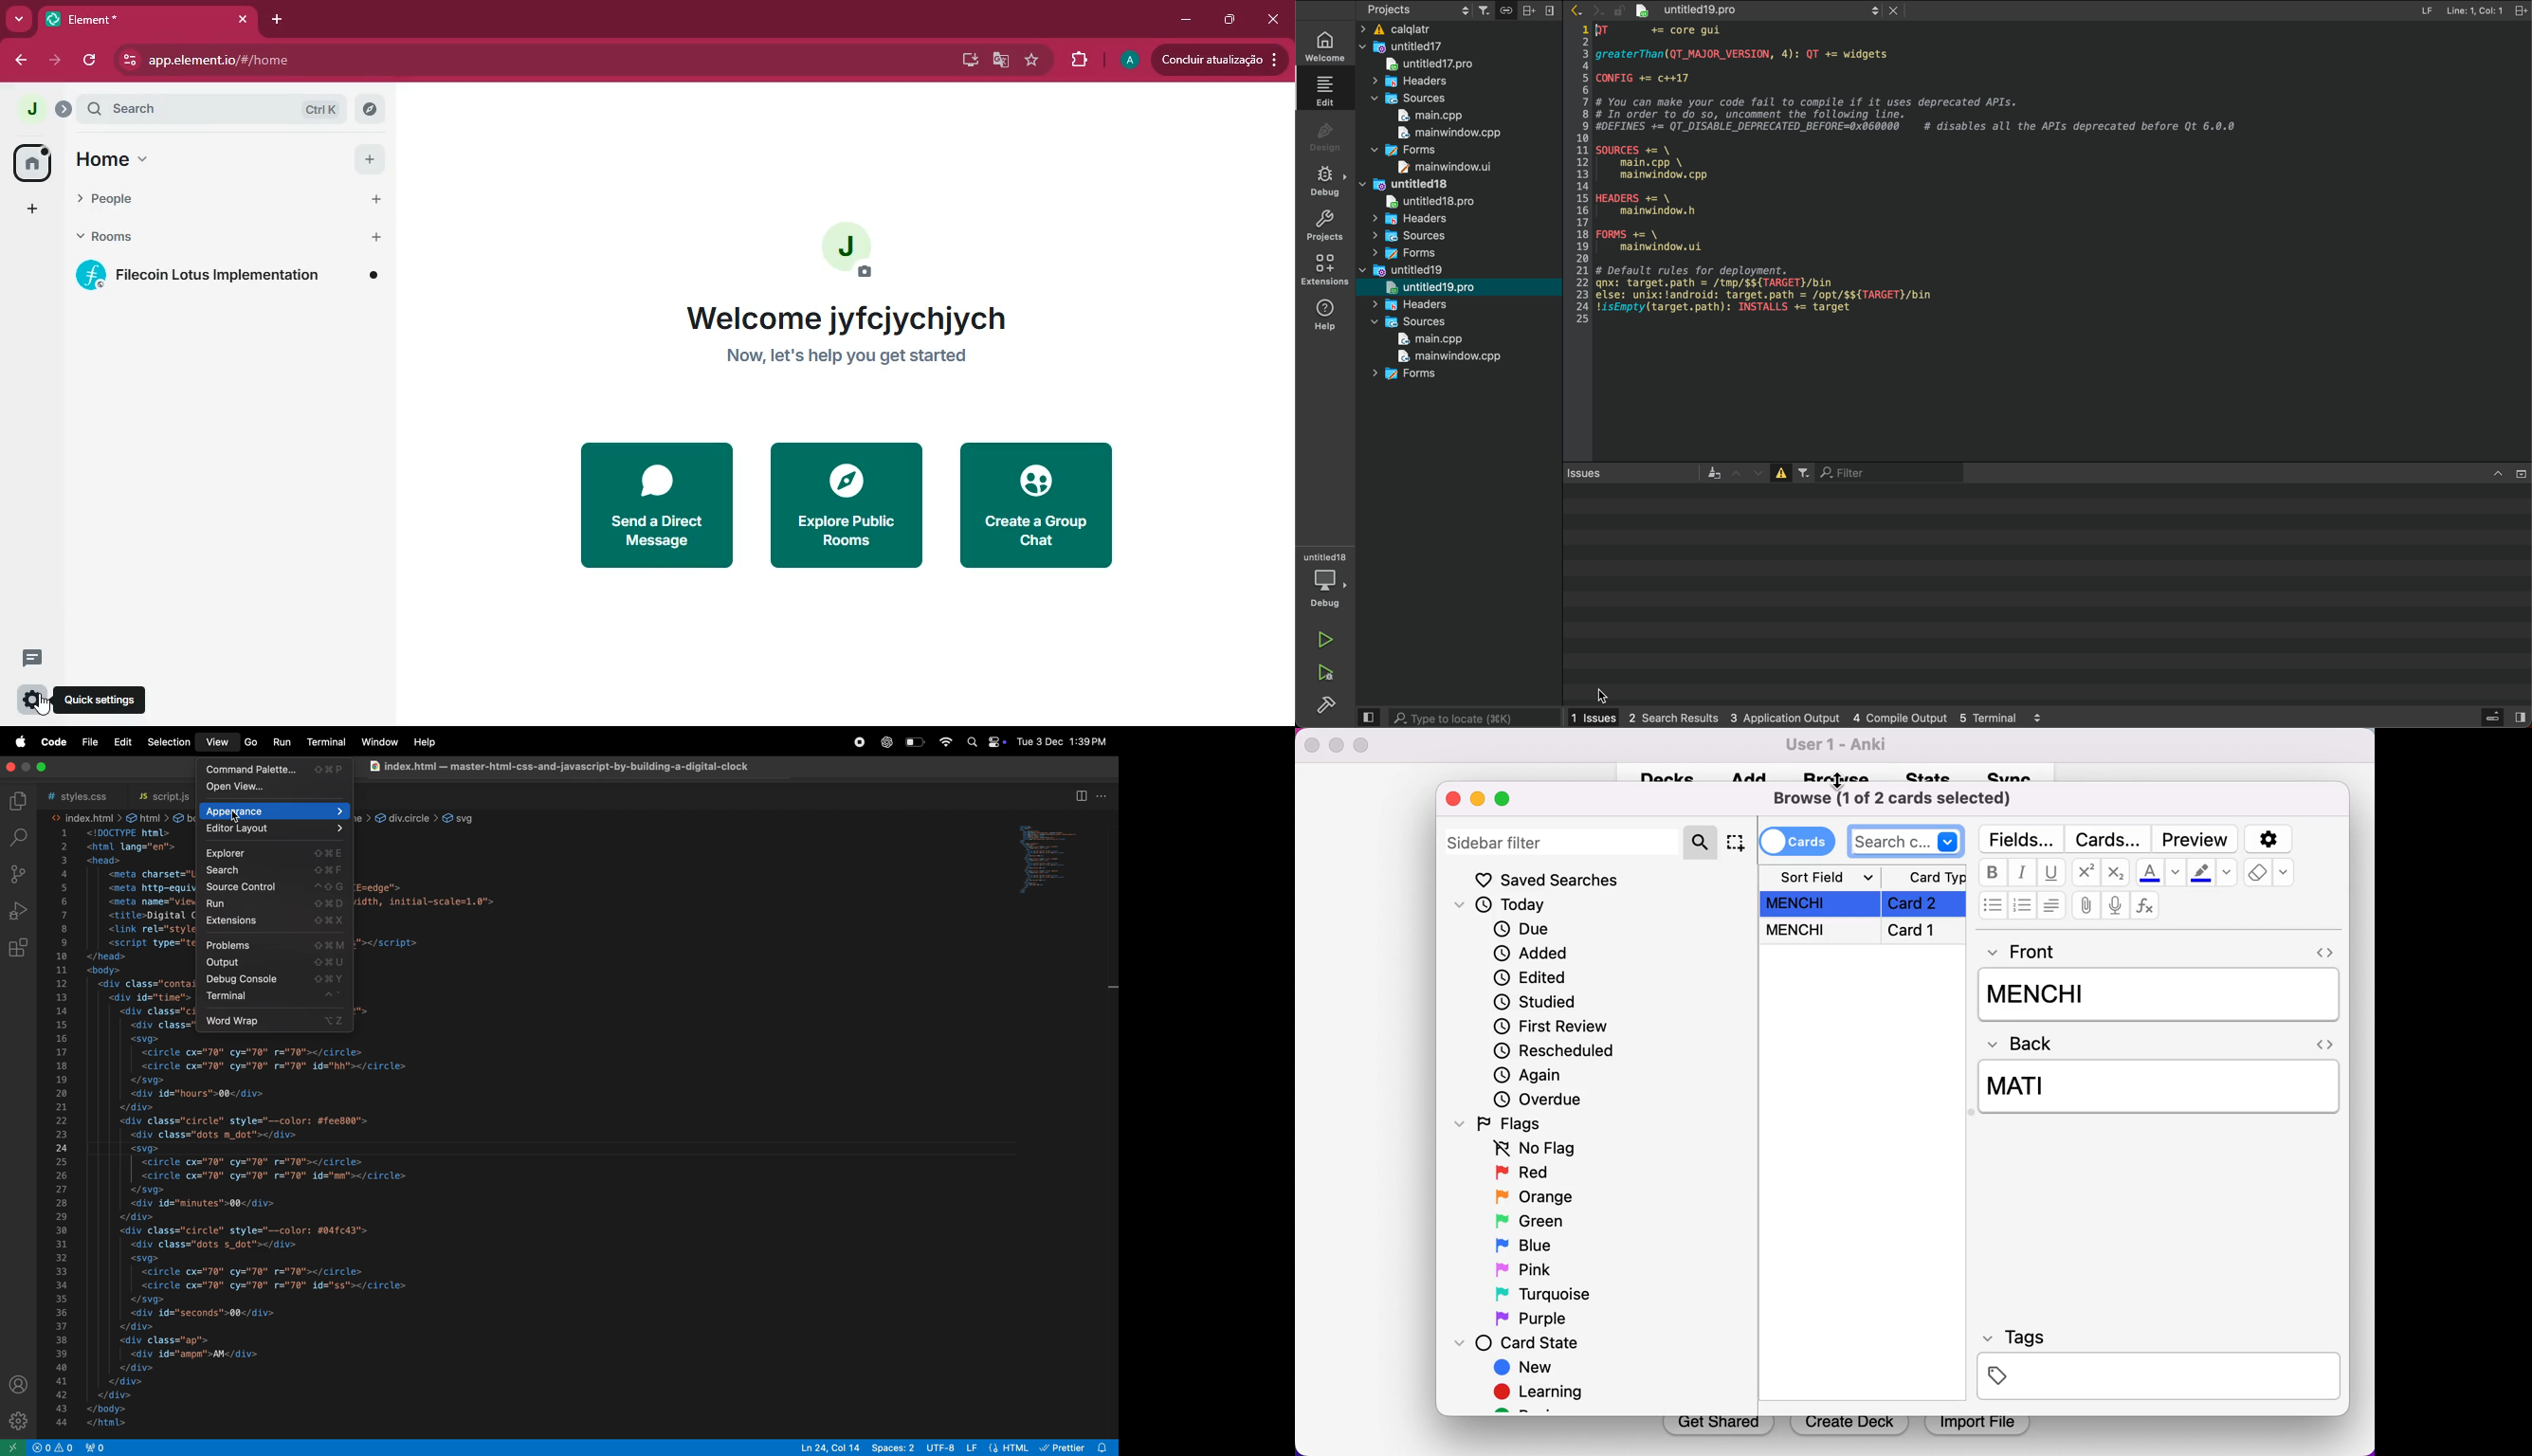 The width and height of the screenshot is (2548, 1456). Describe the element at coordinates (18, 19) in the screenshot. I see `more` at that location.